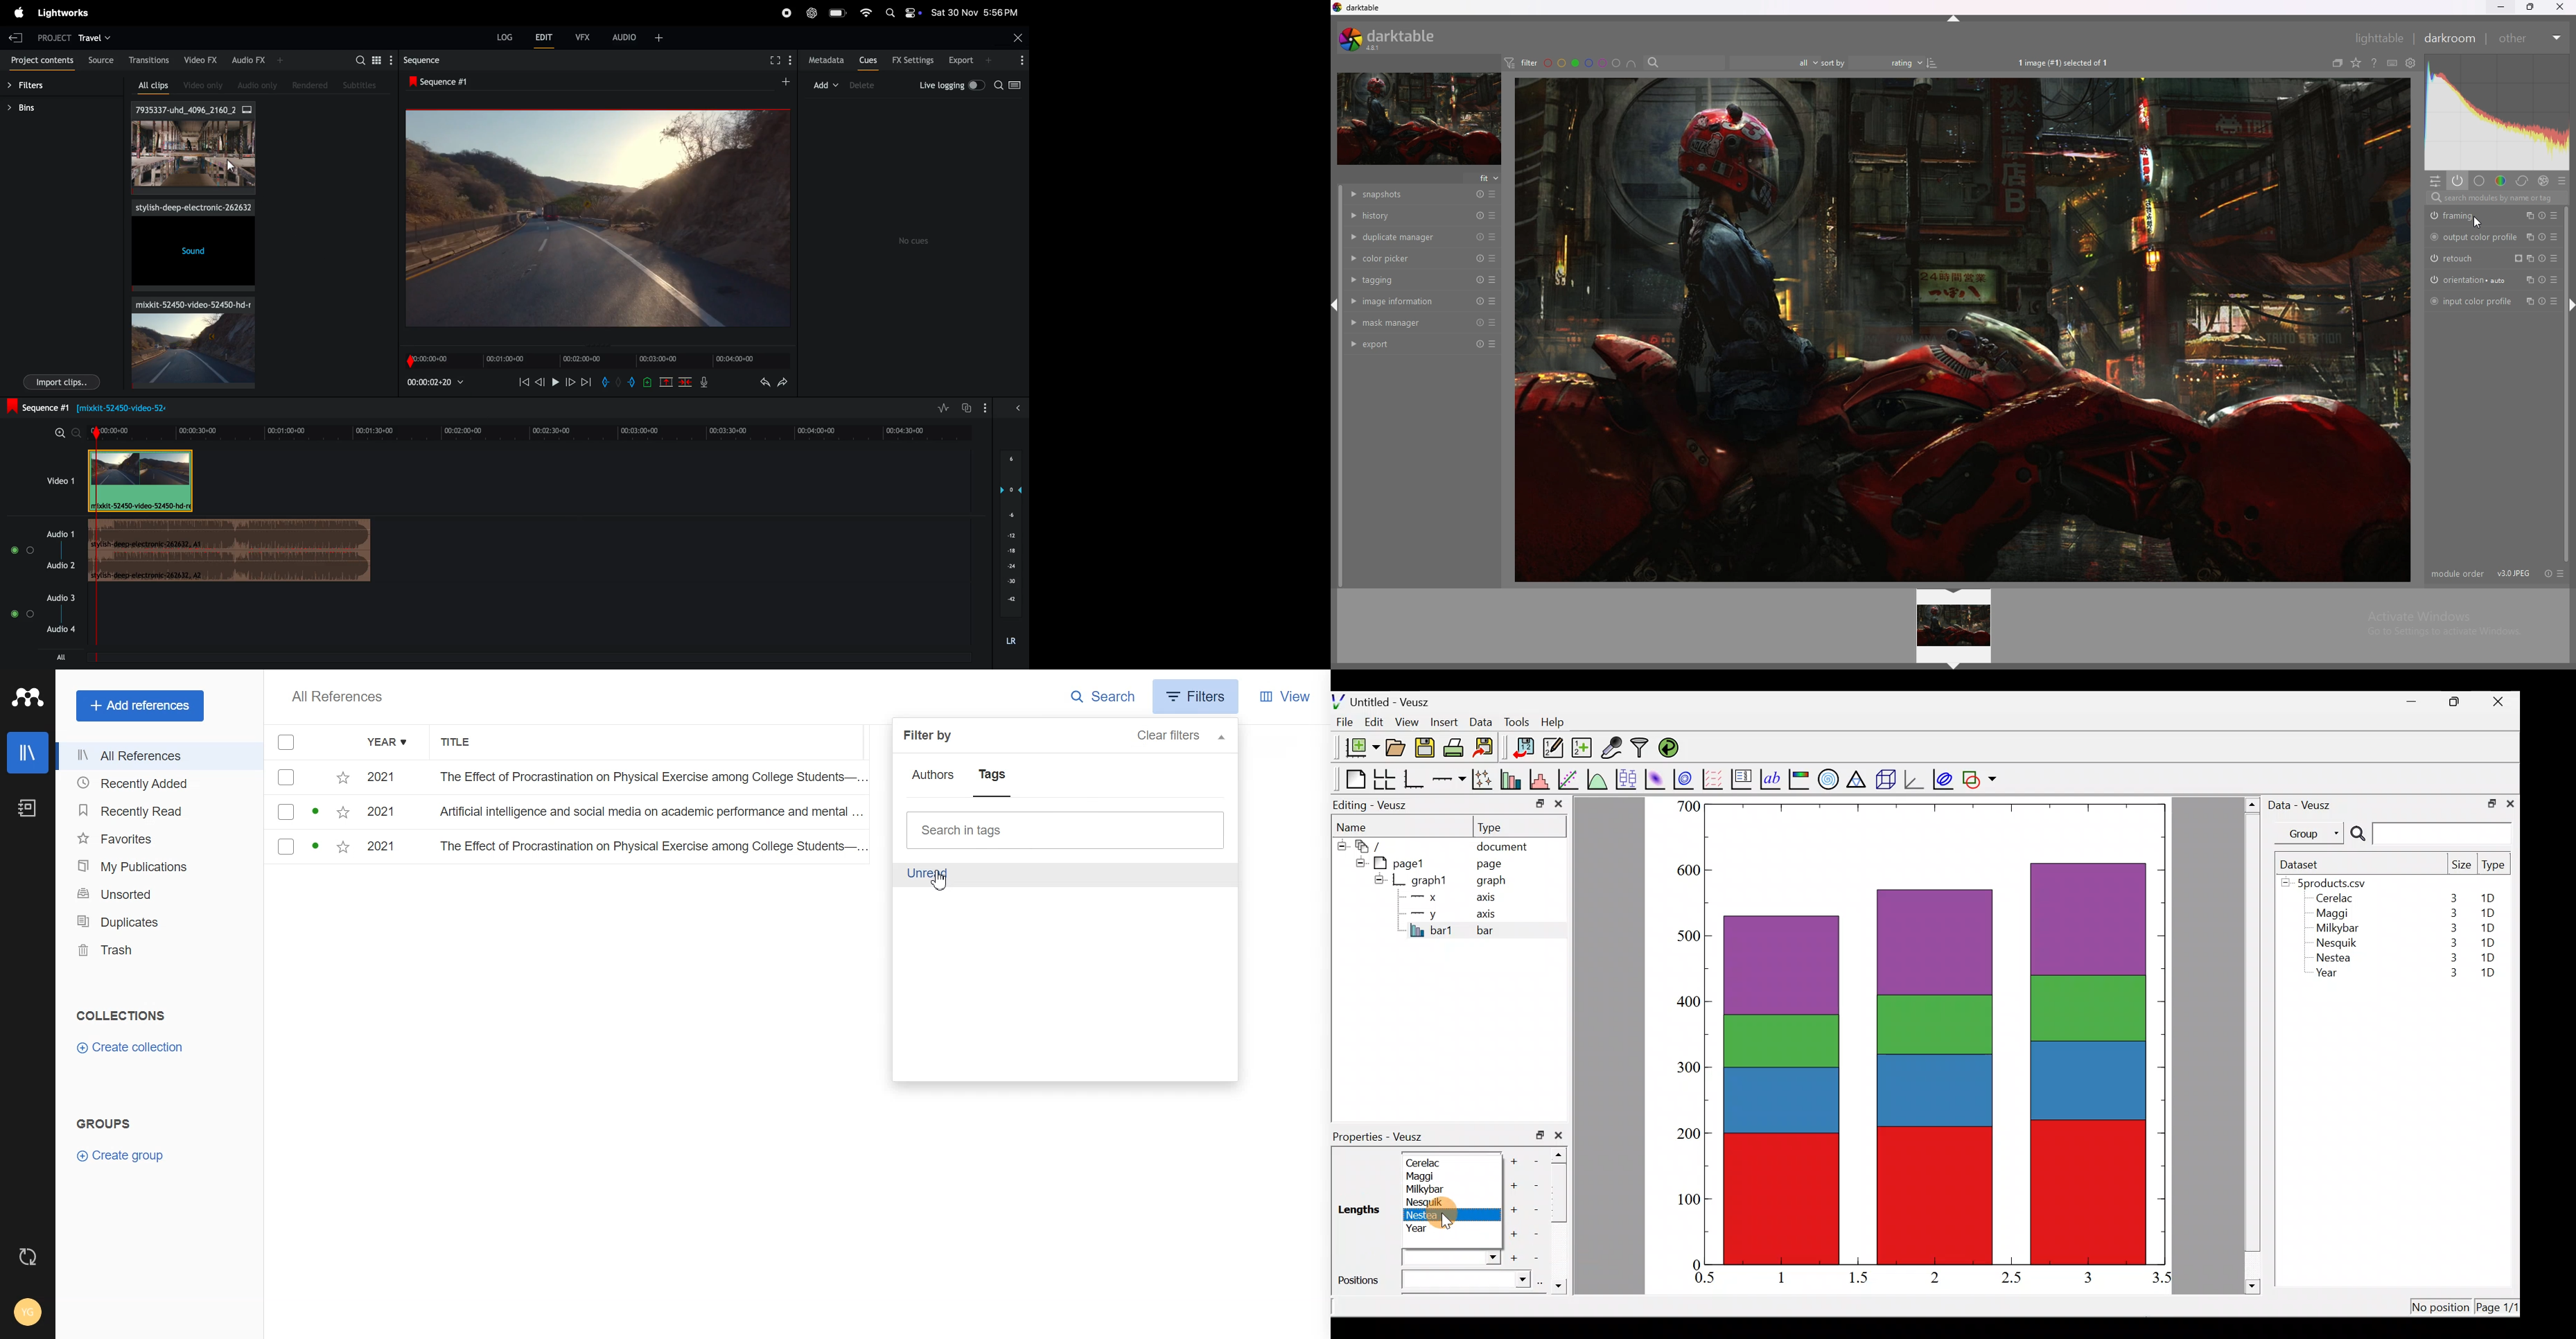 This screenshot has width=2576, height=1344. Describe the element at coordinates (1432, 1283) in the screenshot. I see `Positions` at that location.